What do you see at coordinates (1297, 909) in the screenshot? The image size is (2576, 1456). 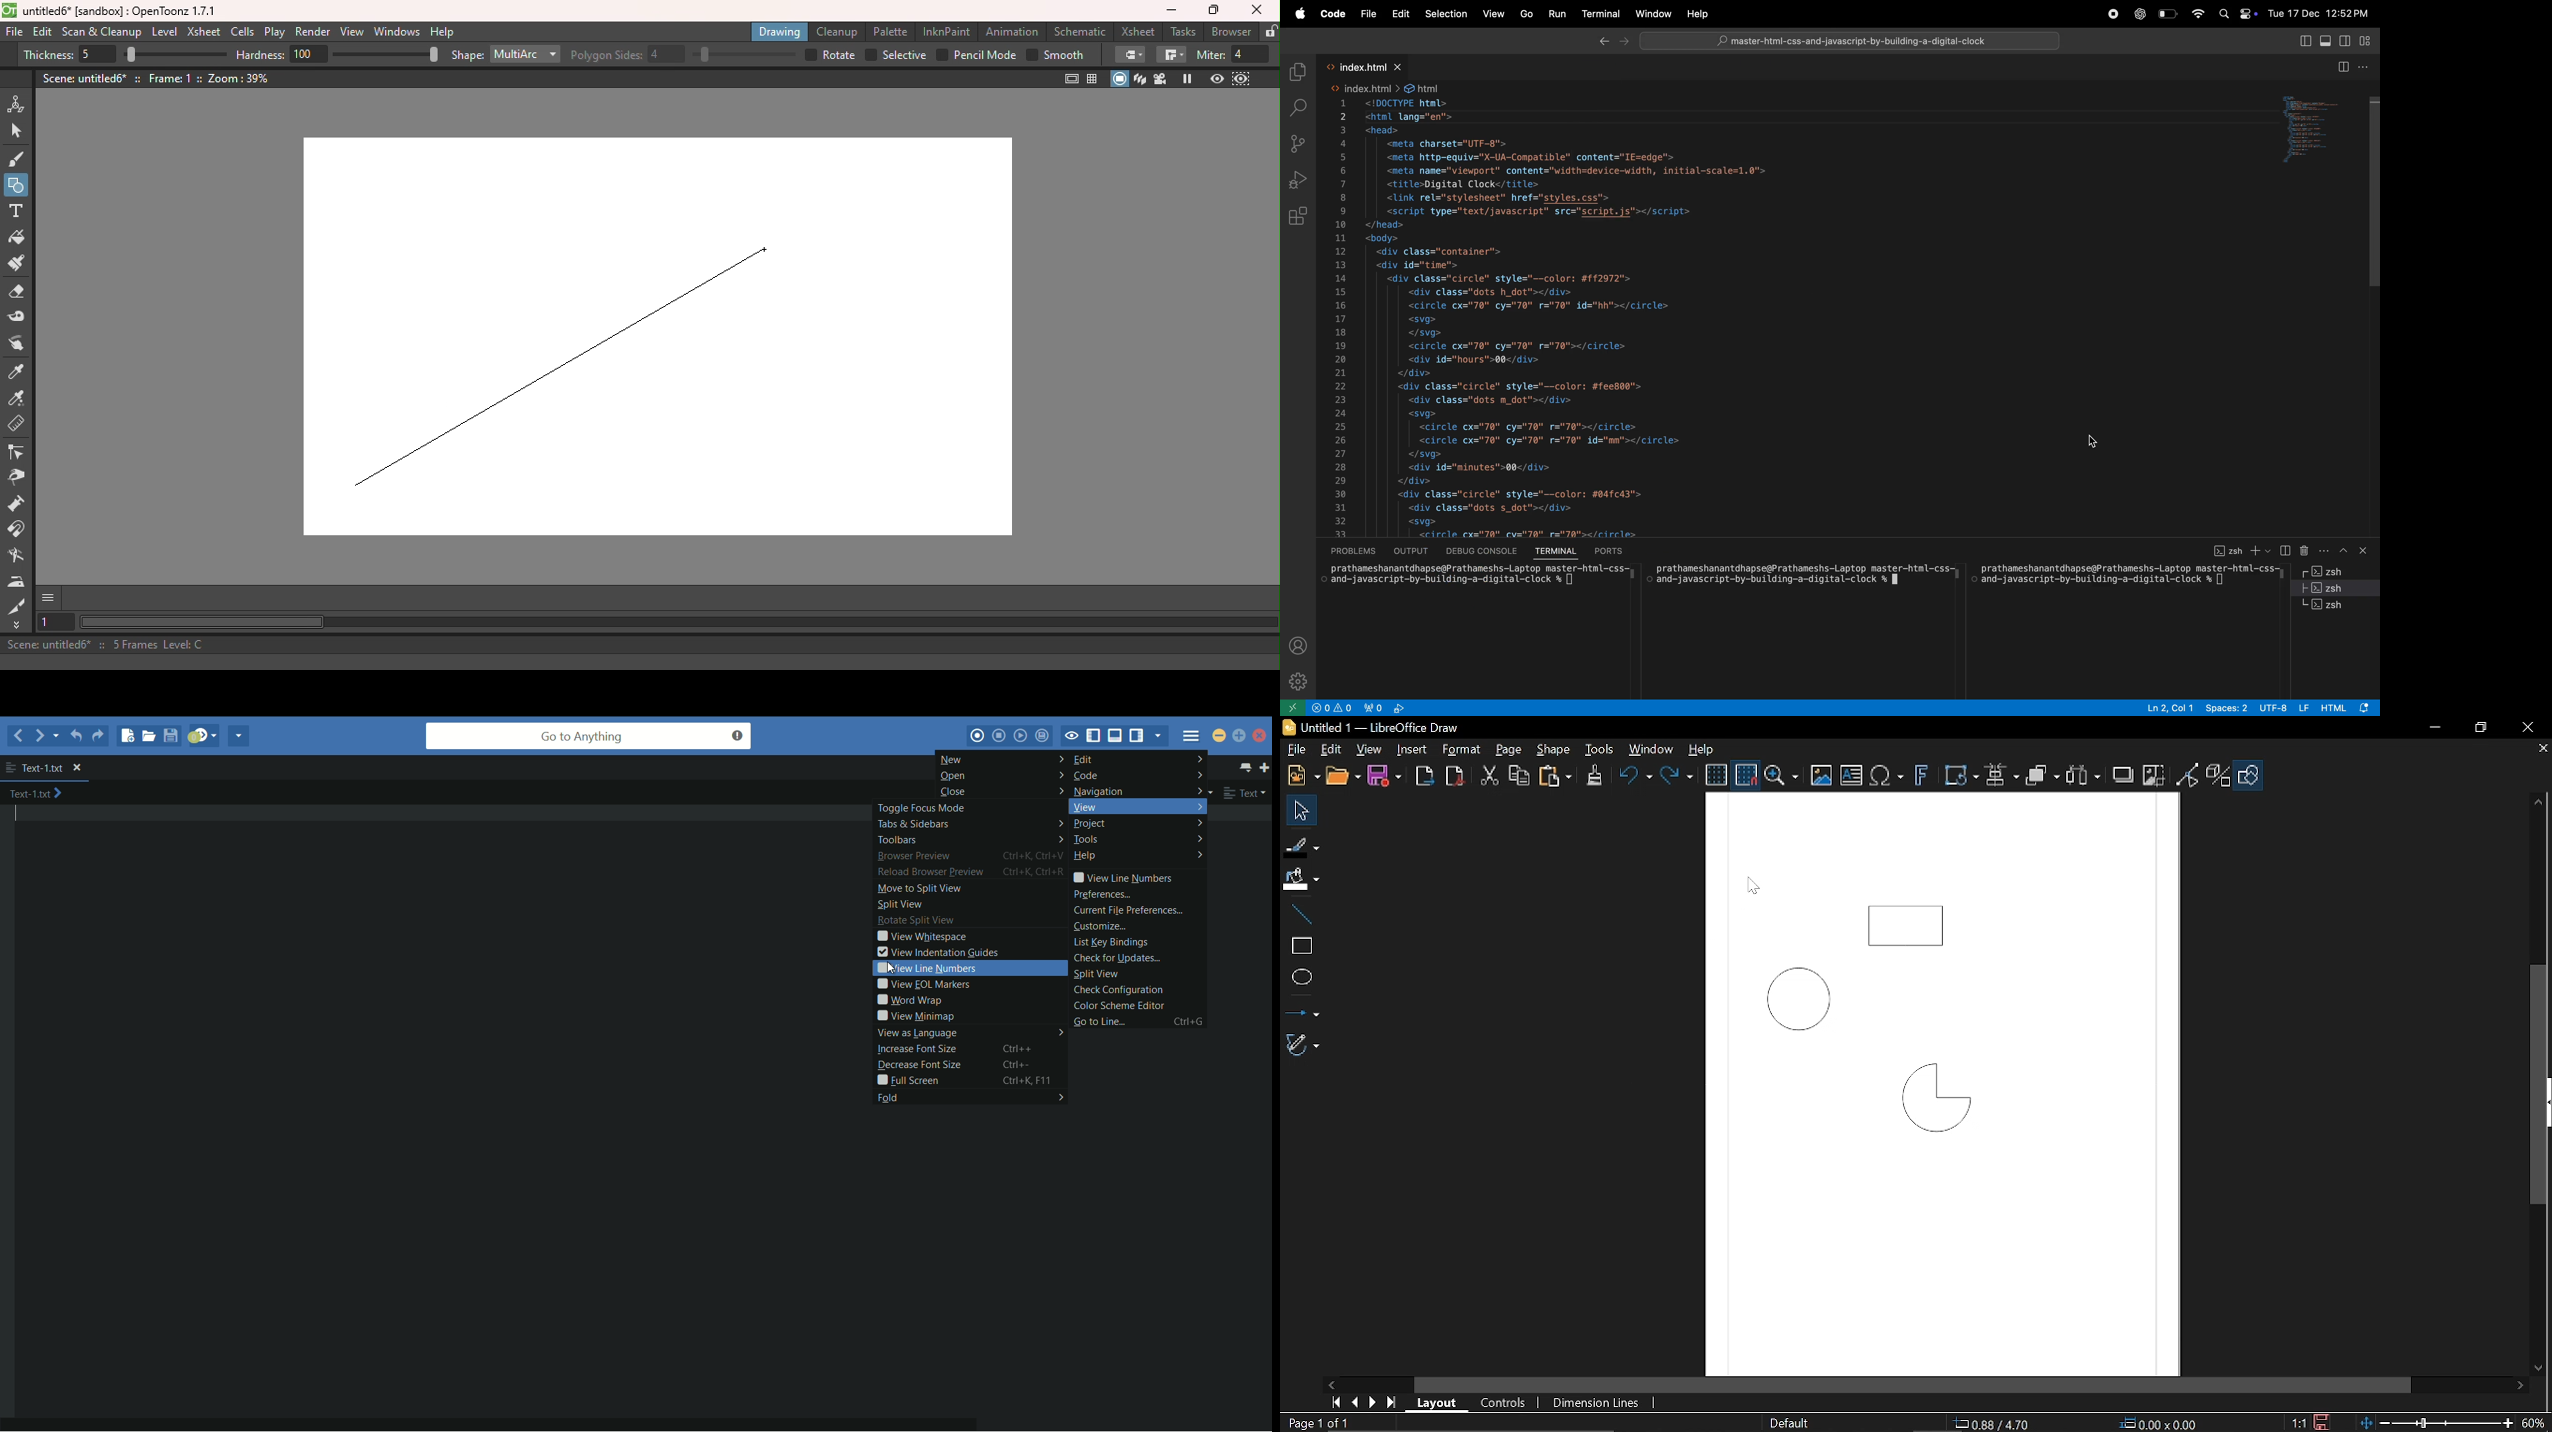 I see `Line` at bounding box center [1297, 909].